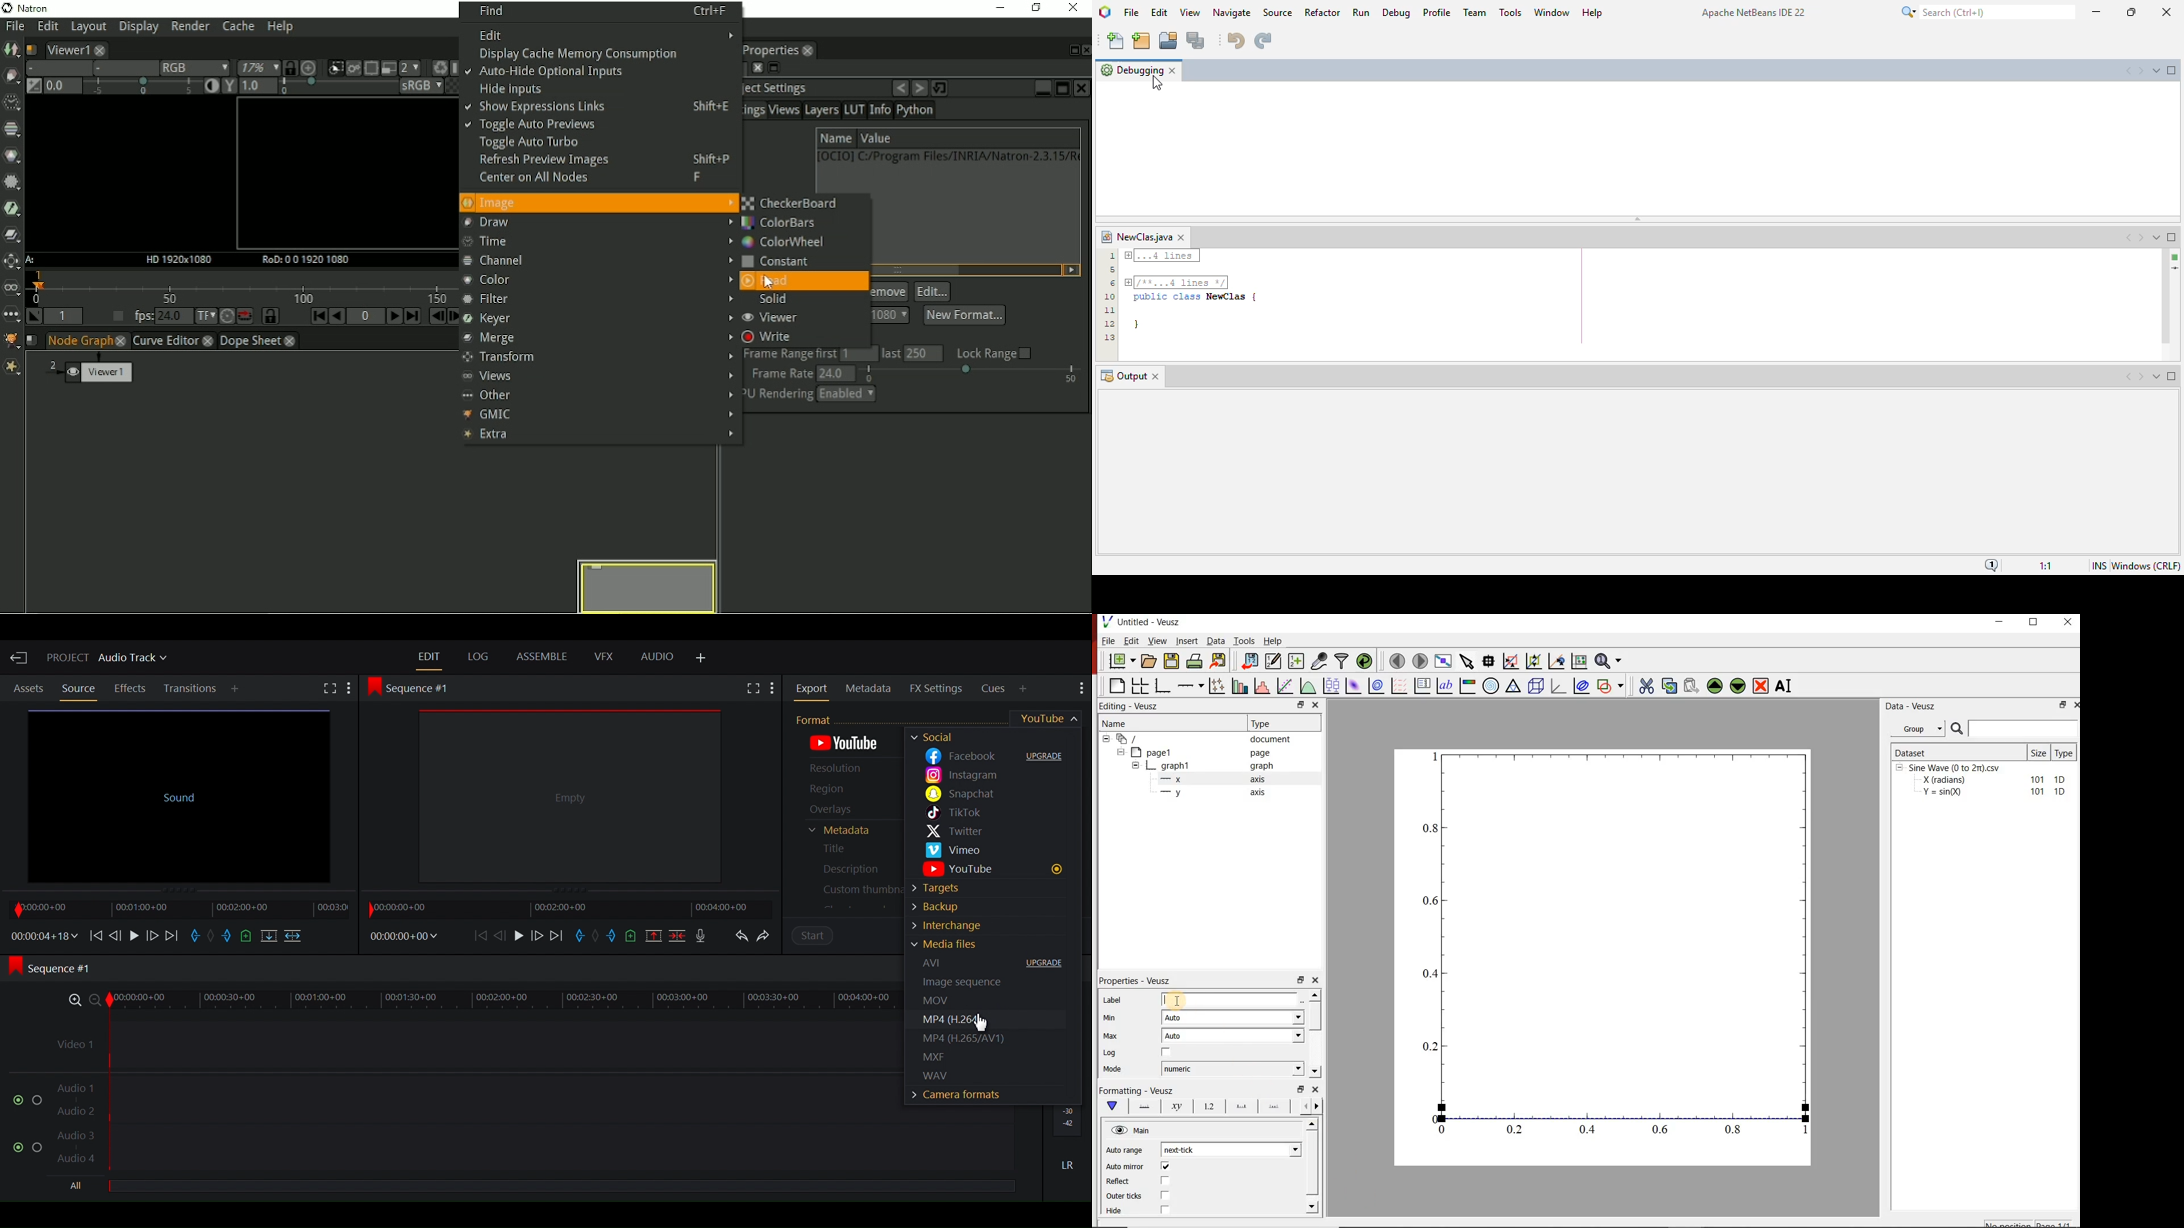 The width and height of the screenshot is (2184, 1232). What do you see at coordinates (520, 935) in the screenshot?
I see `Play` at bounding box center [520, 935].